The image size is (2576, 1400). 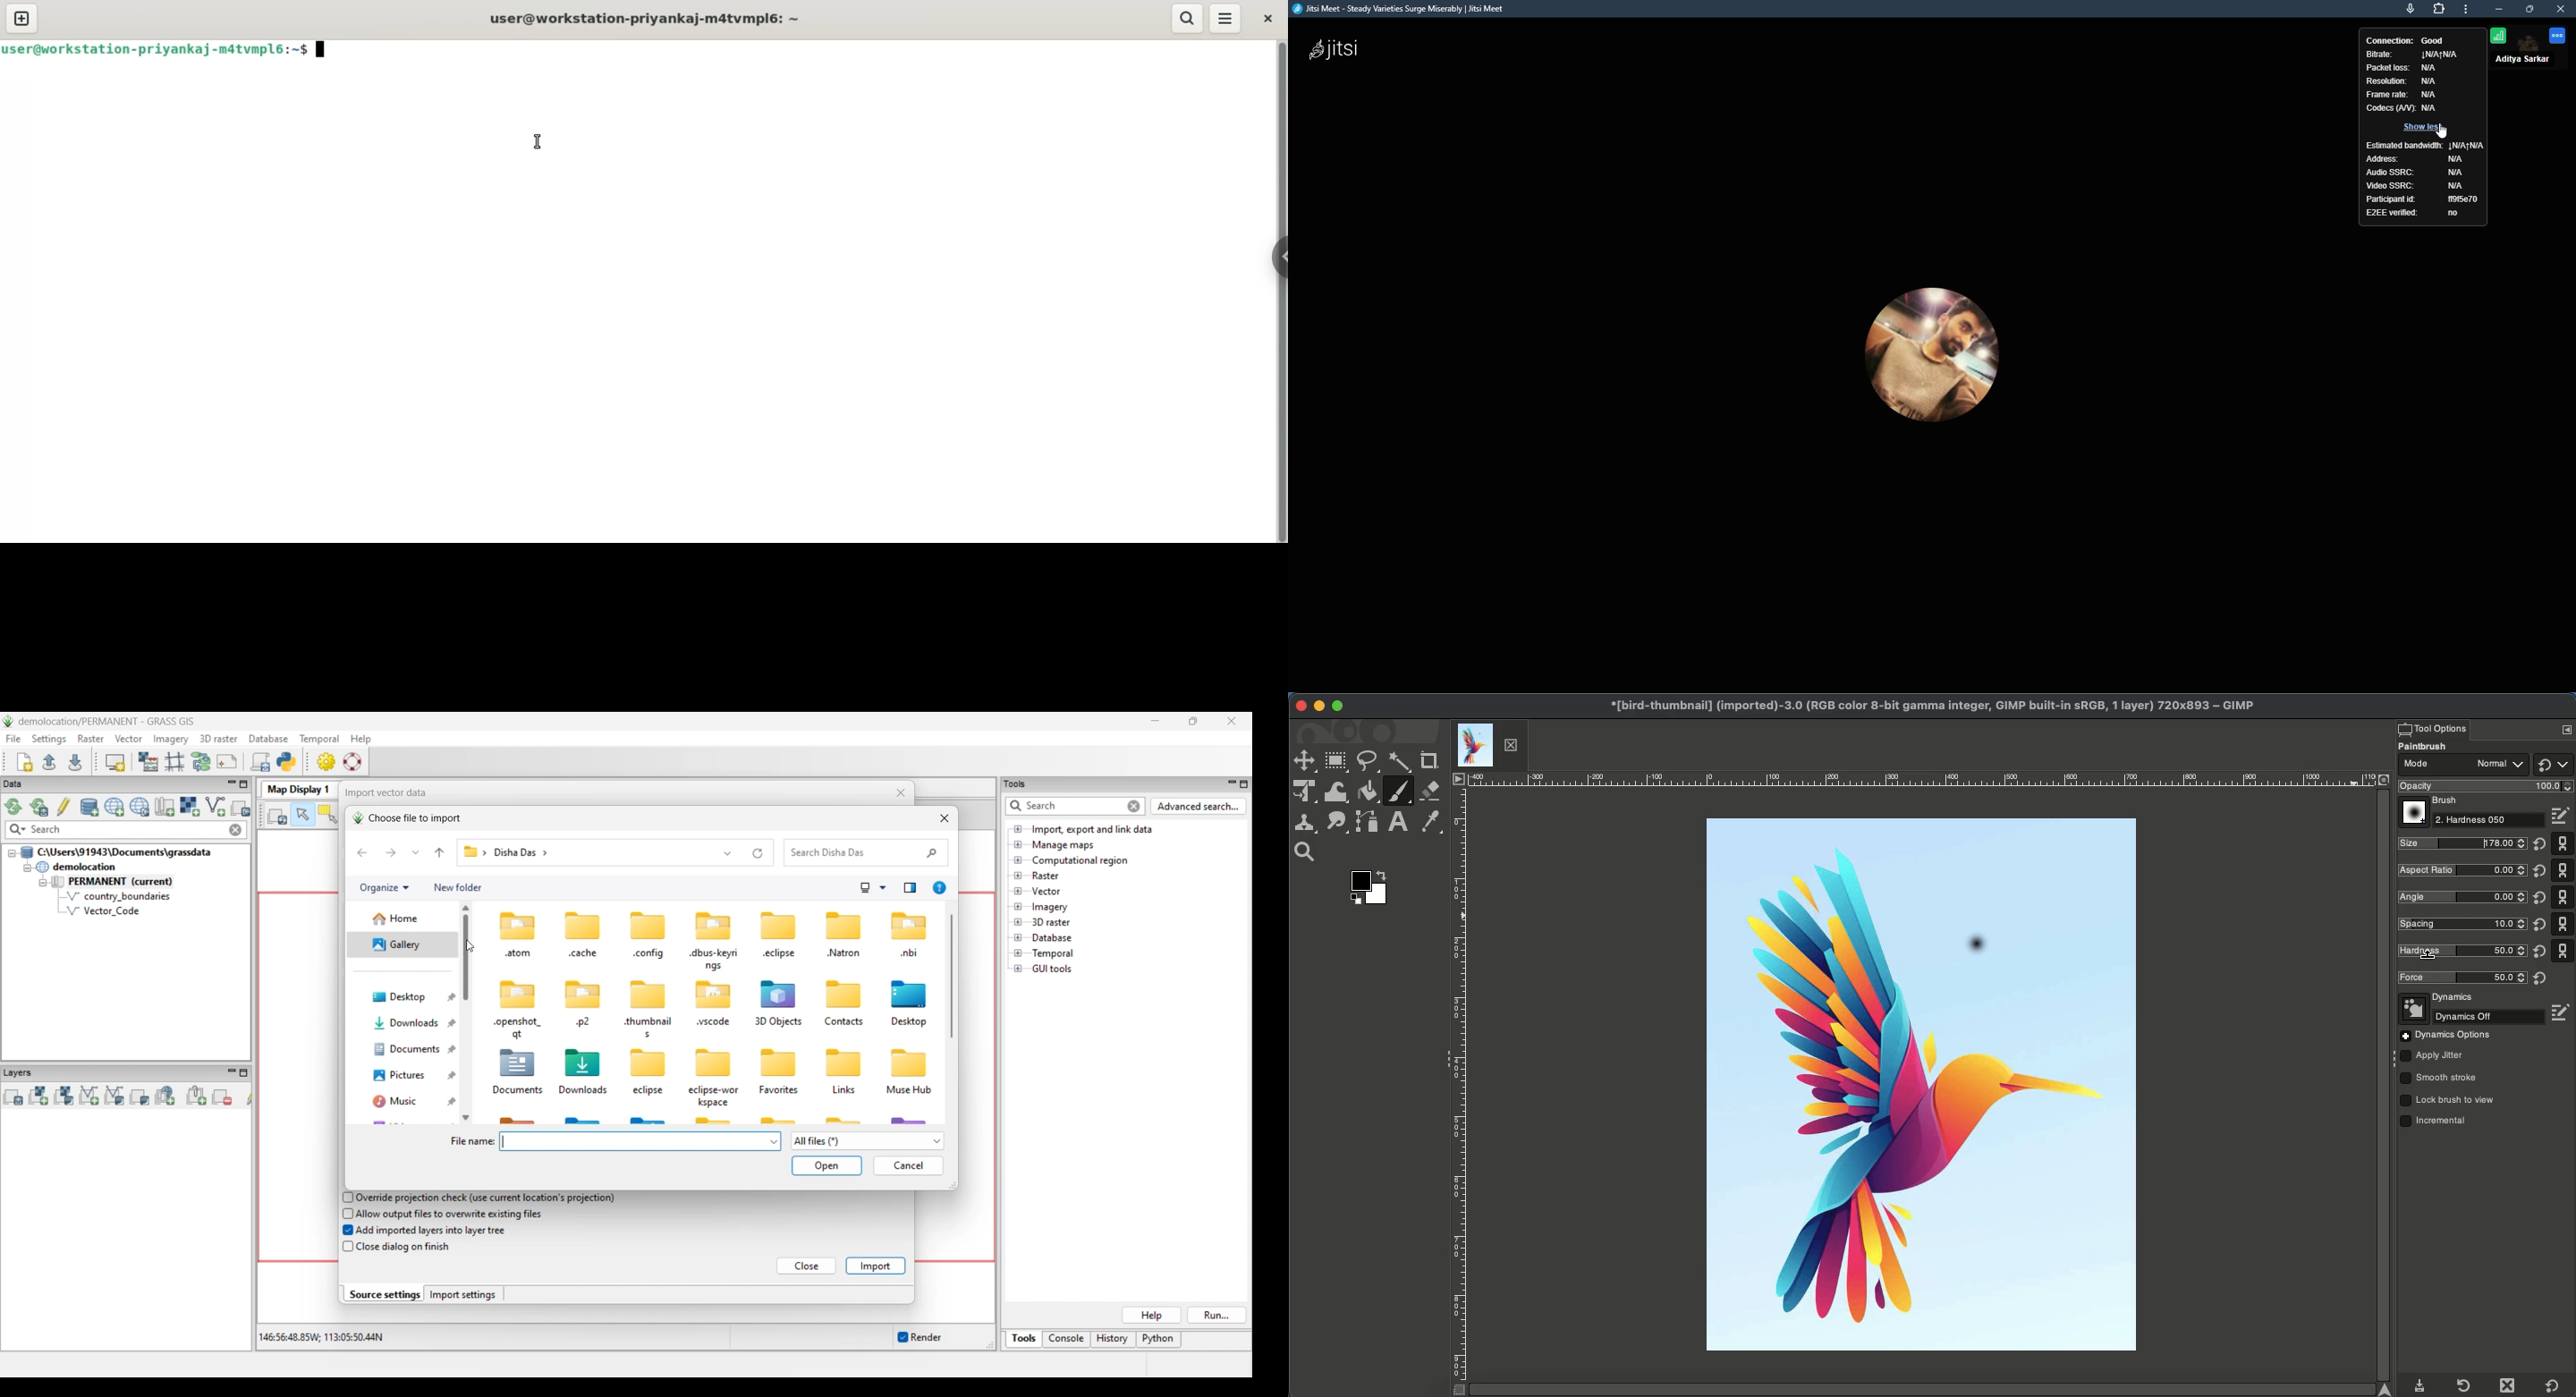 What do you see at coordinates (2402, 8) in the screenshot?
I see `microphone` at bounding box center [2402, 8].